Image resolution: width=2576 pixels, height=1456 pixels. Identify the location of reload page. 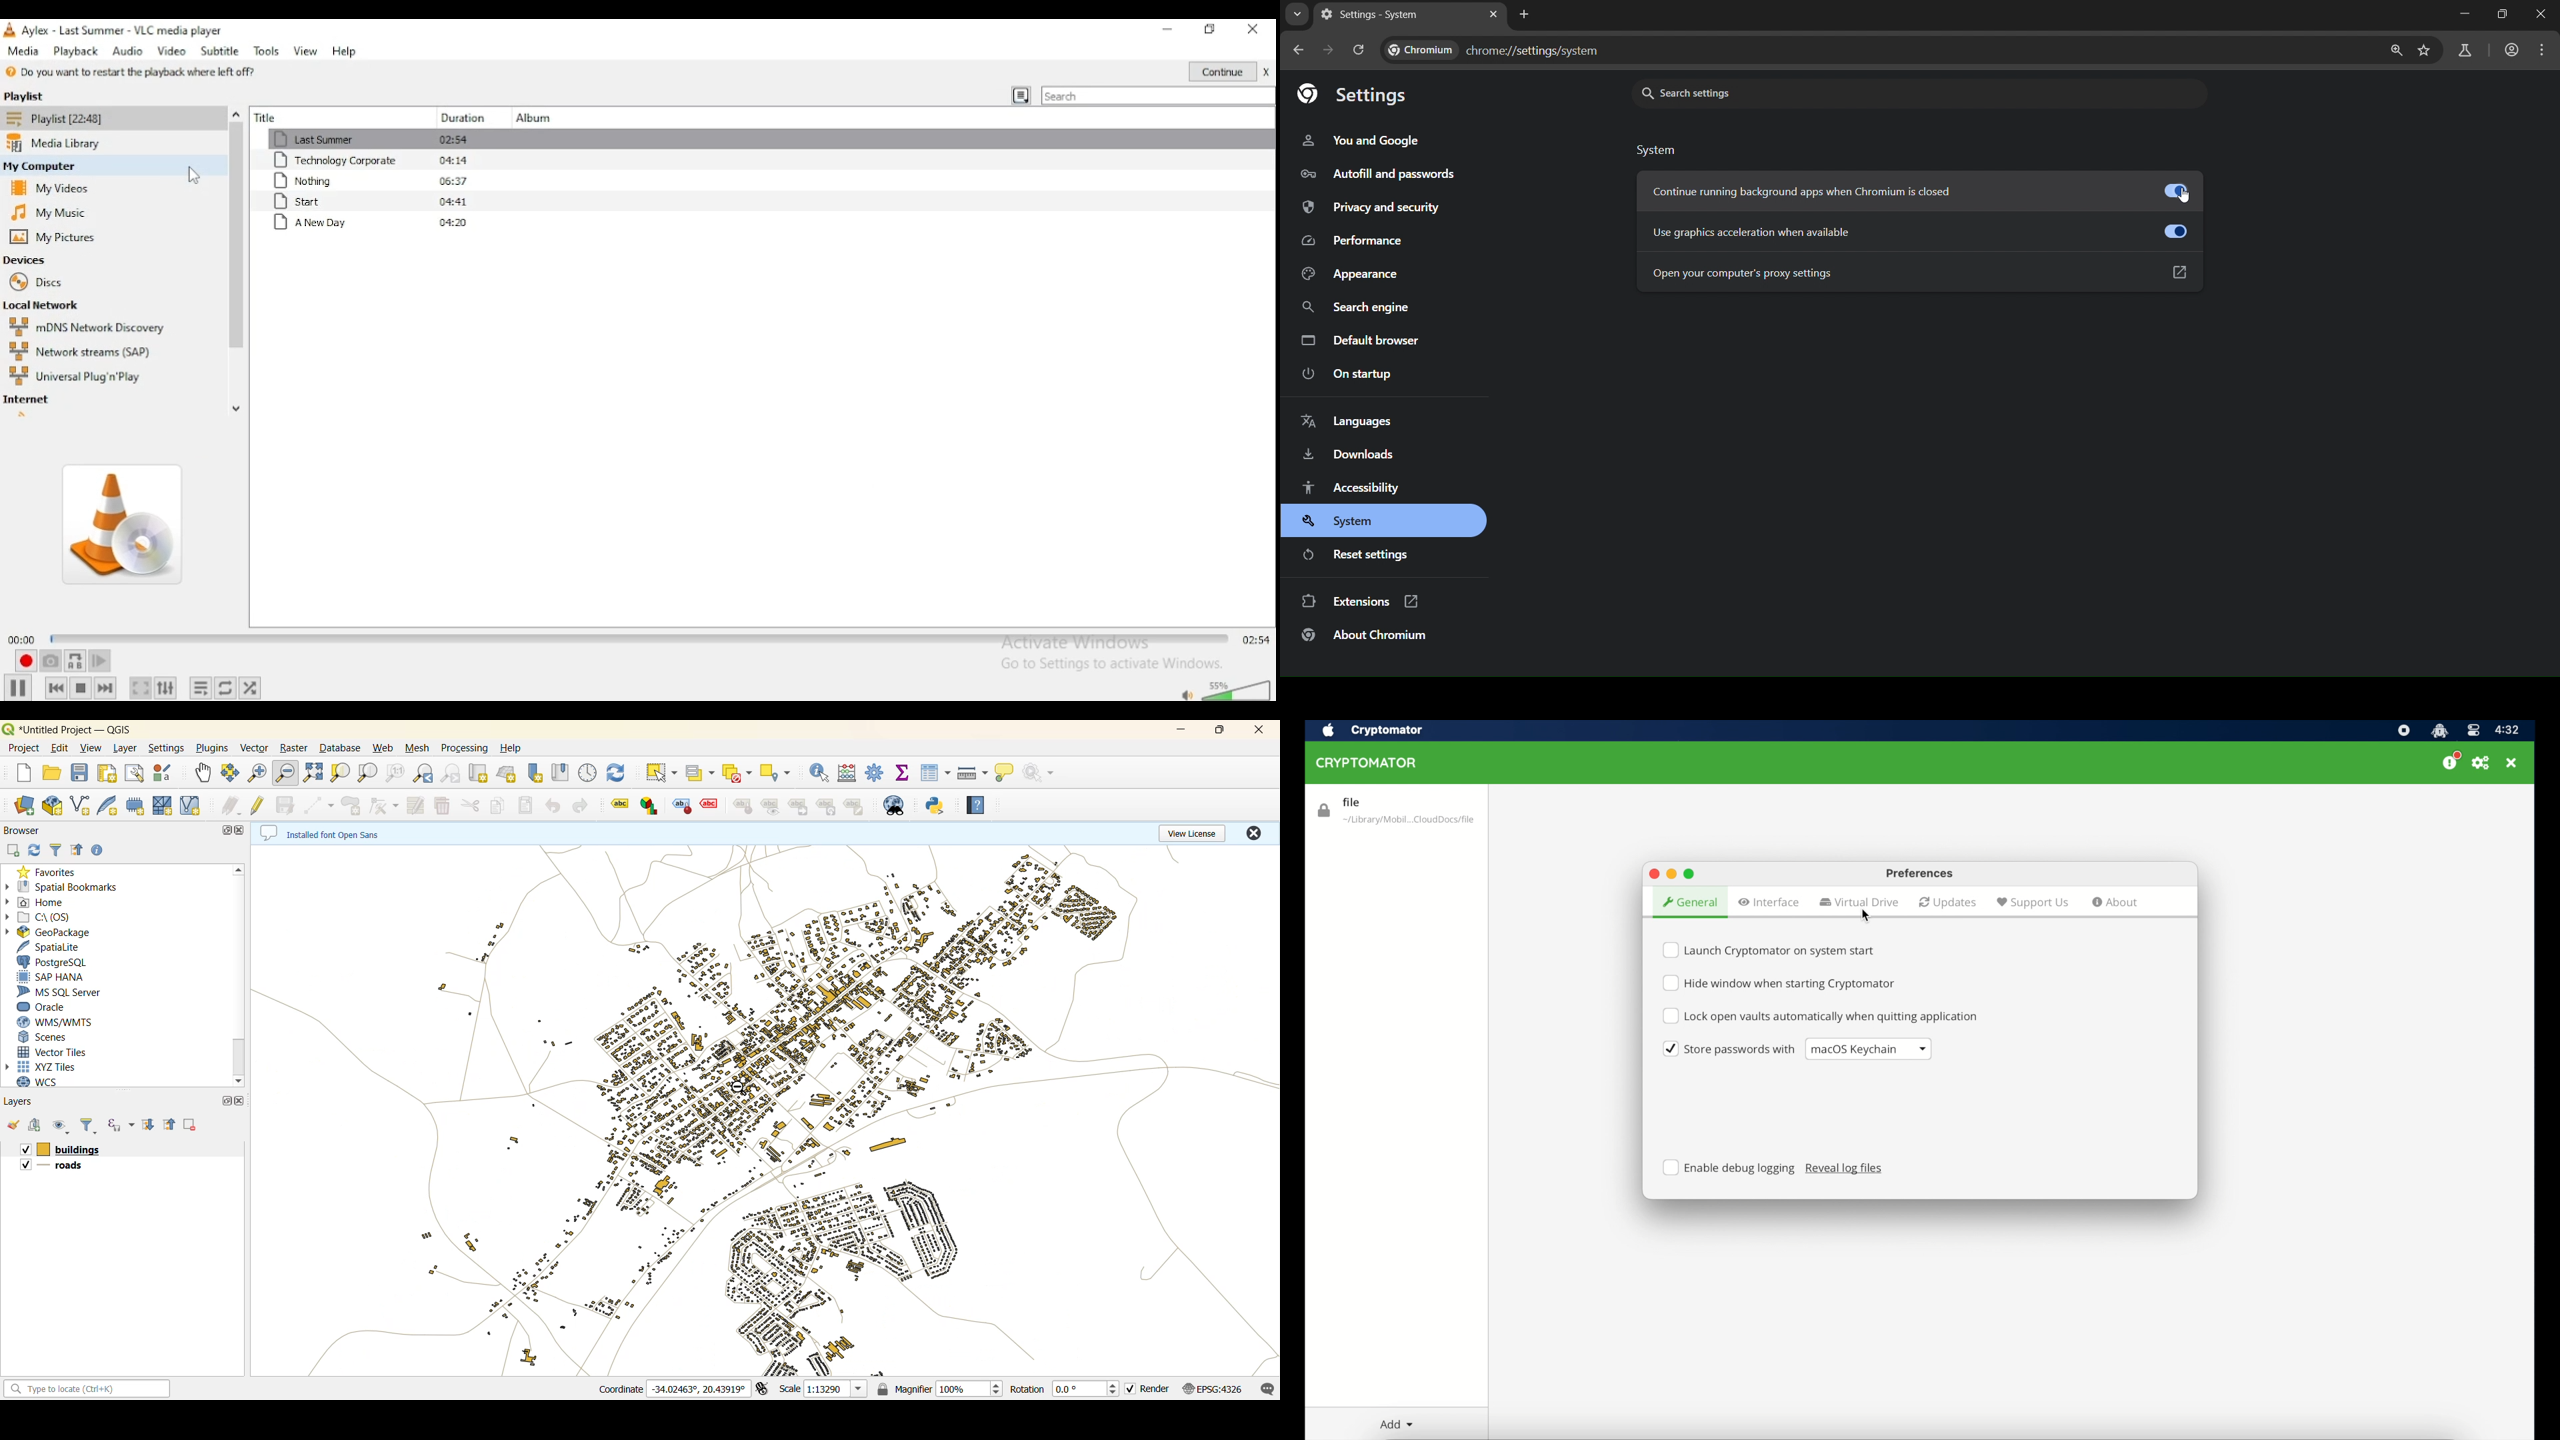
(1363, 50).